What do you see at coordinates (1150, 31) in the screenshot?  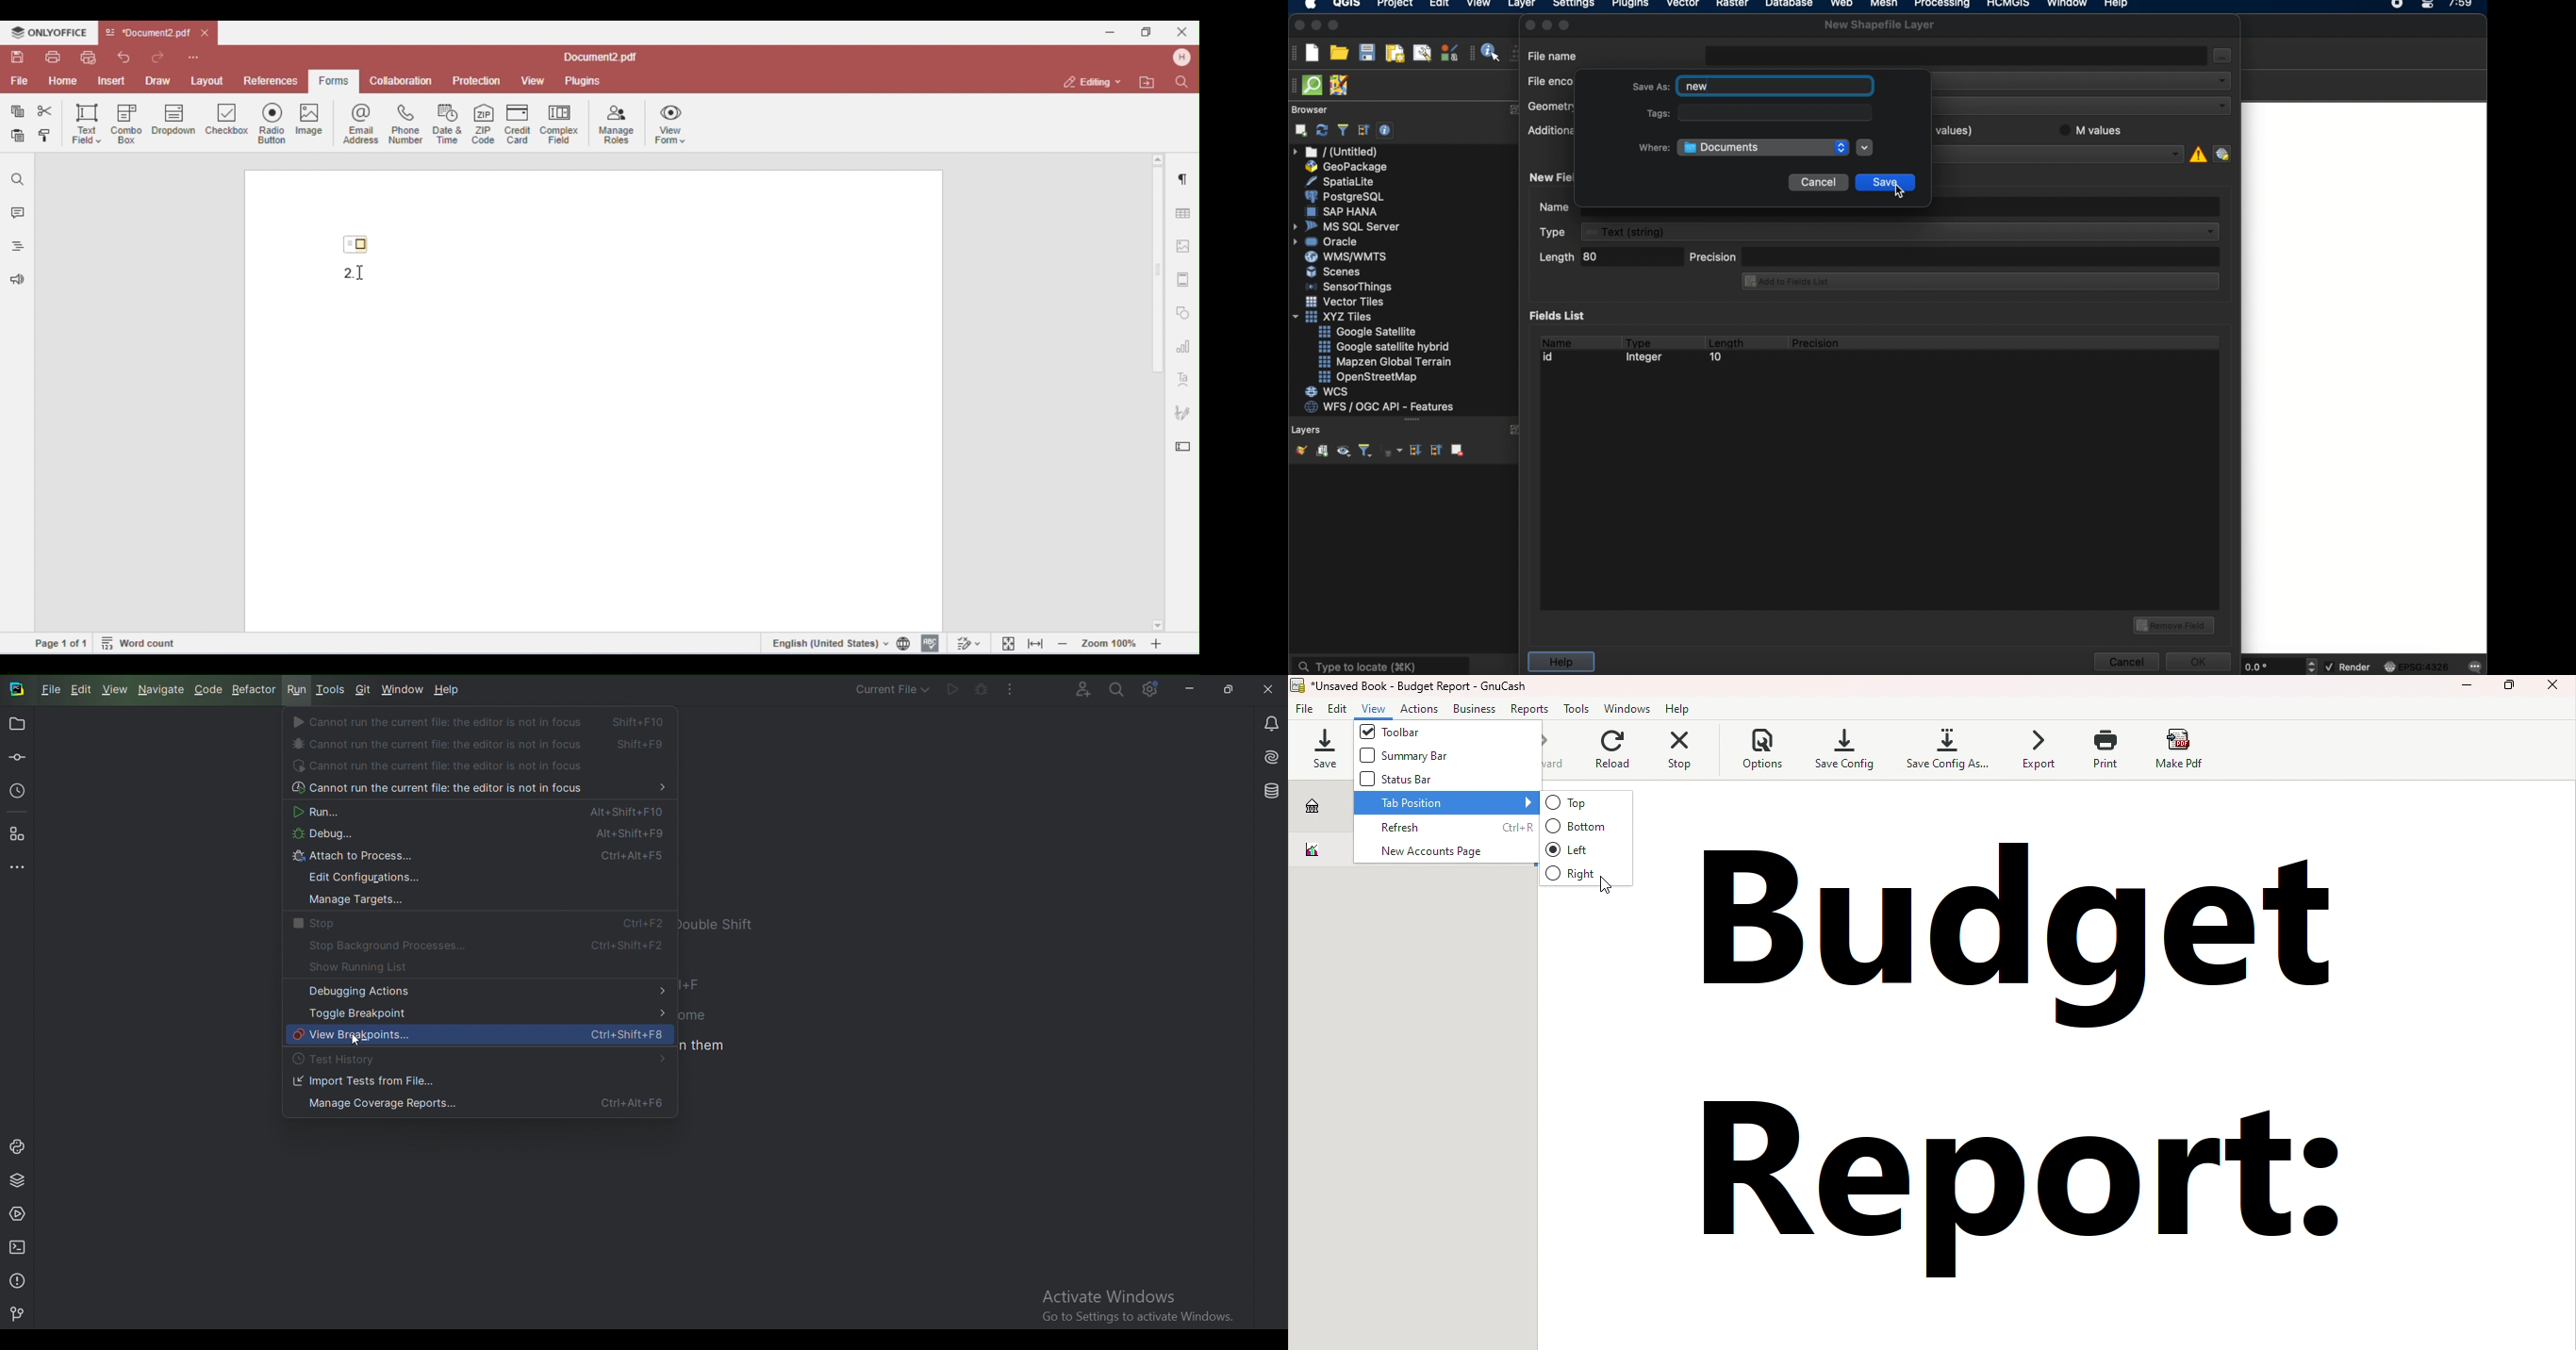 I see `maximize` at bounding box center [1150, 31].